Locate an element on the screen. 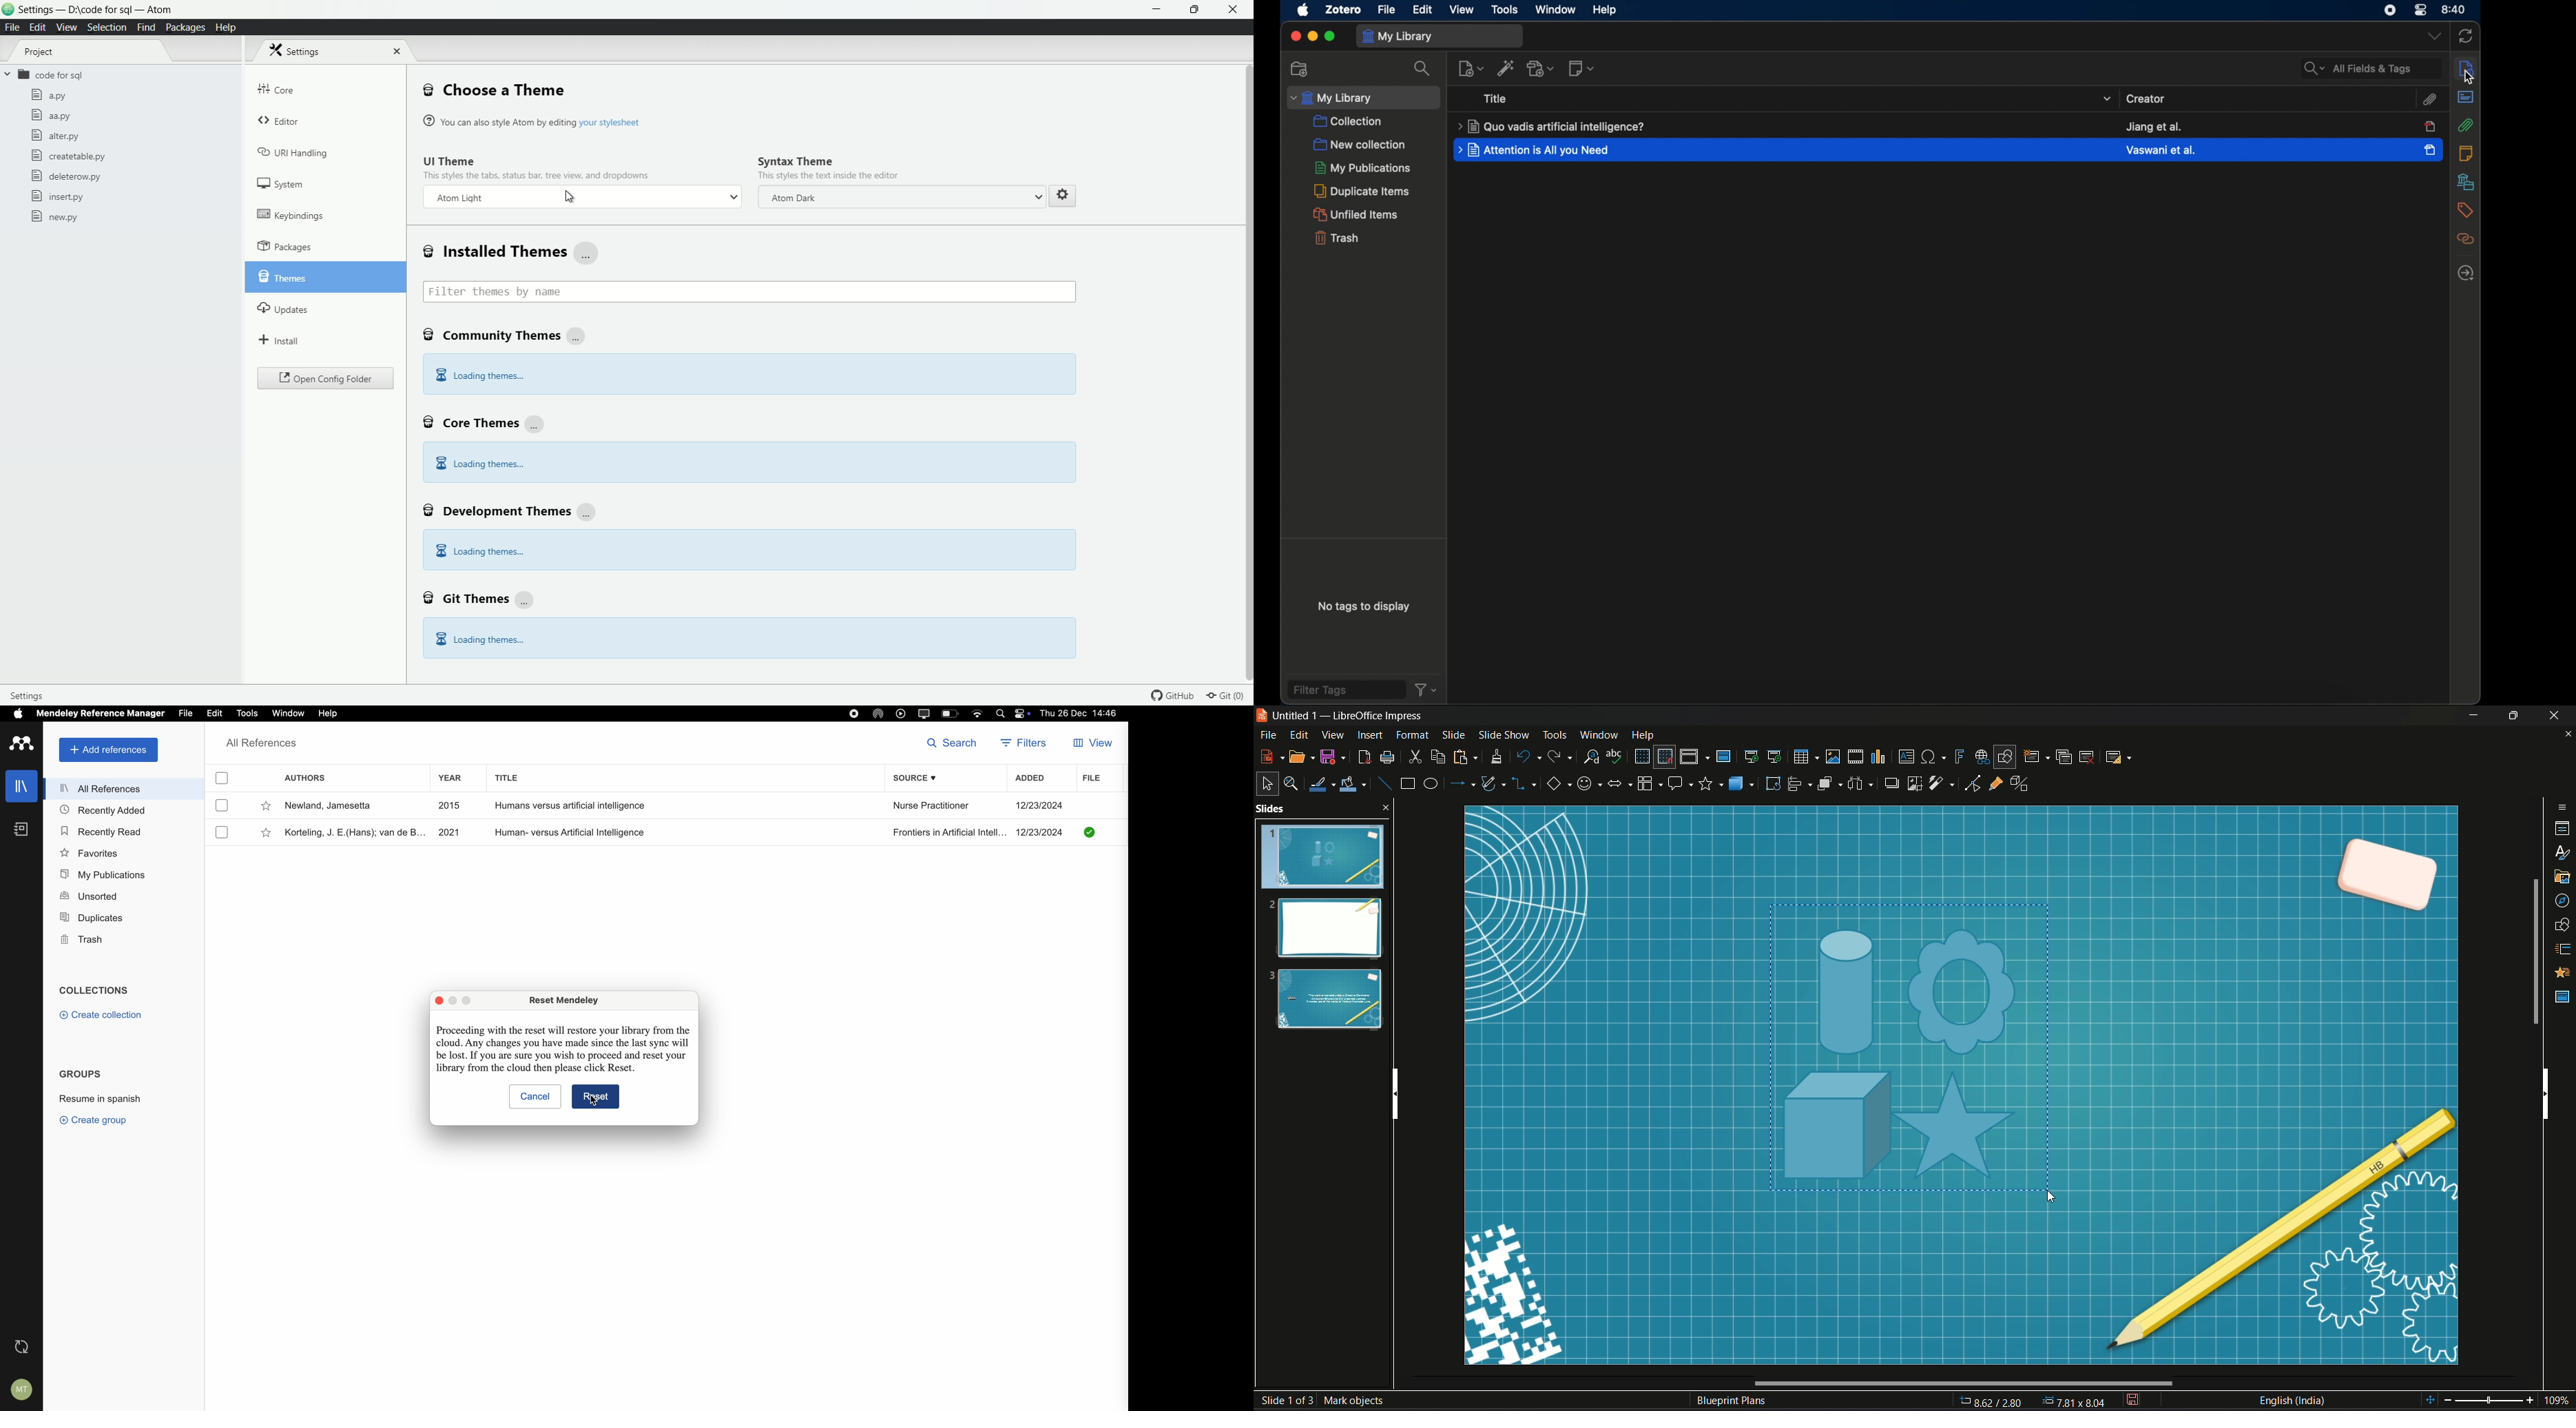  close is located at coordinates (1293, 37).